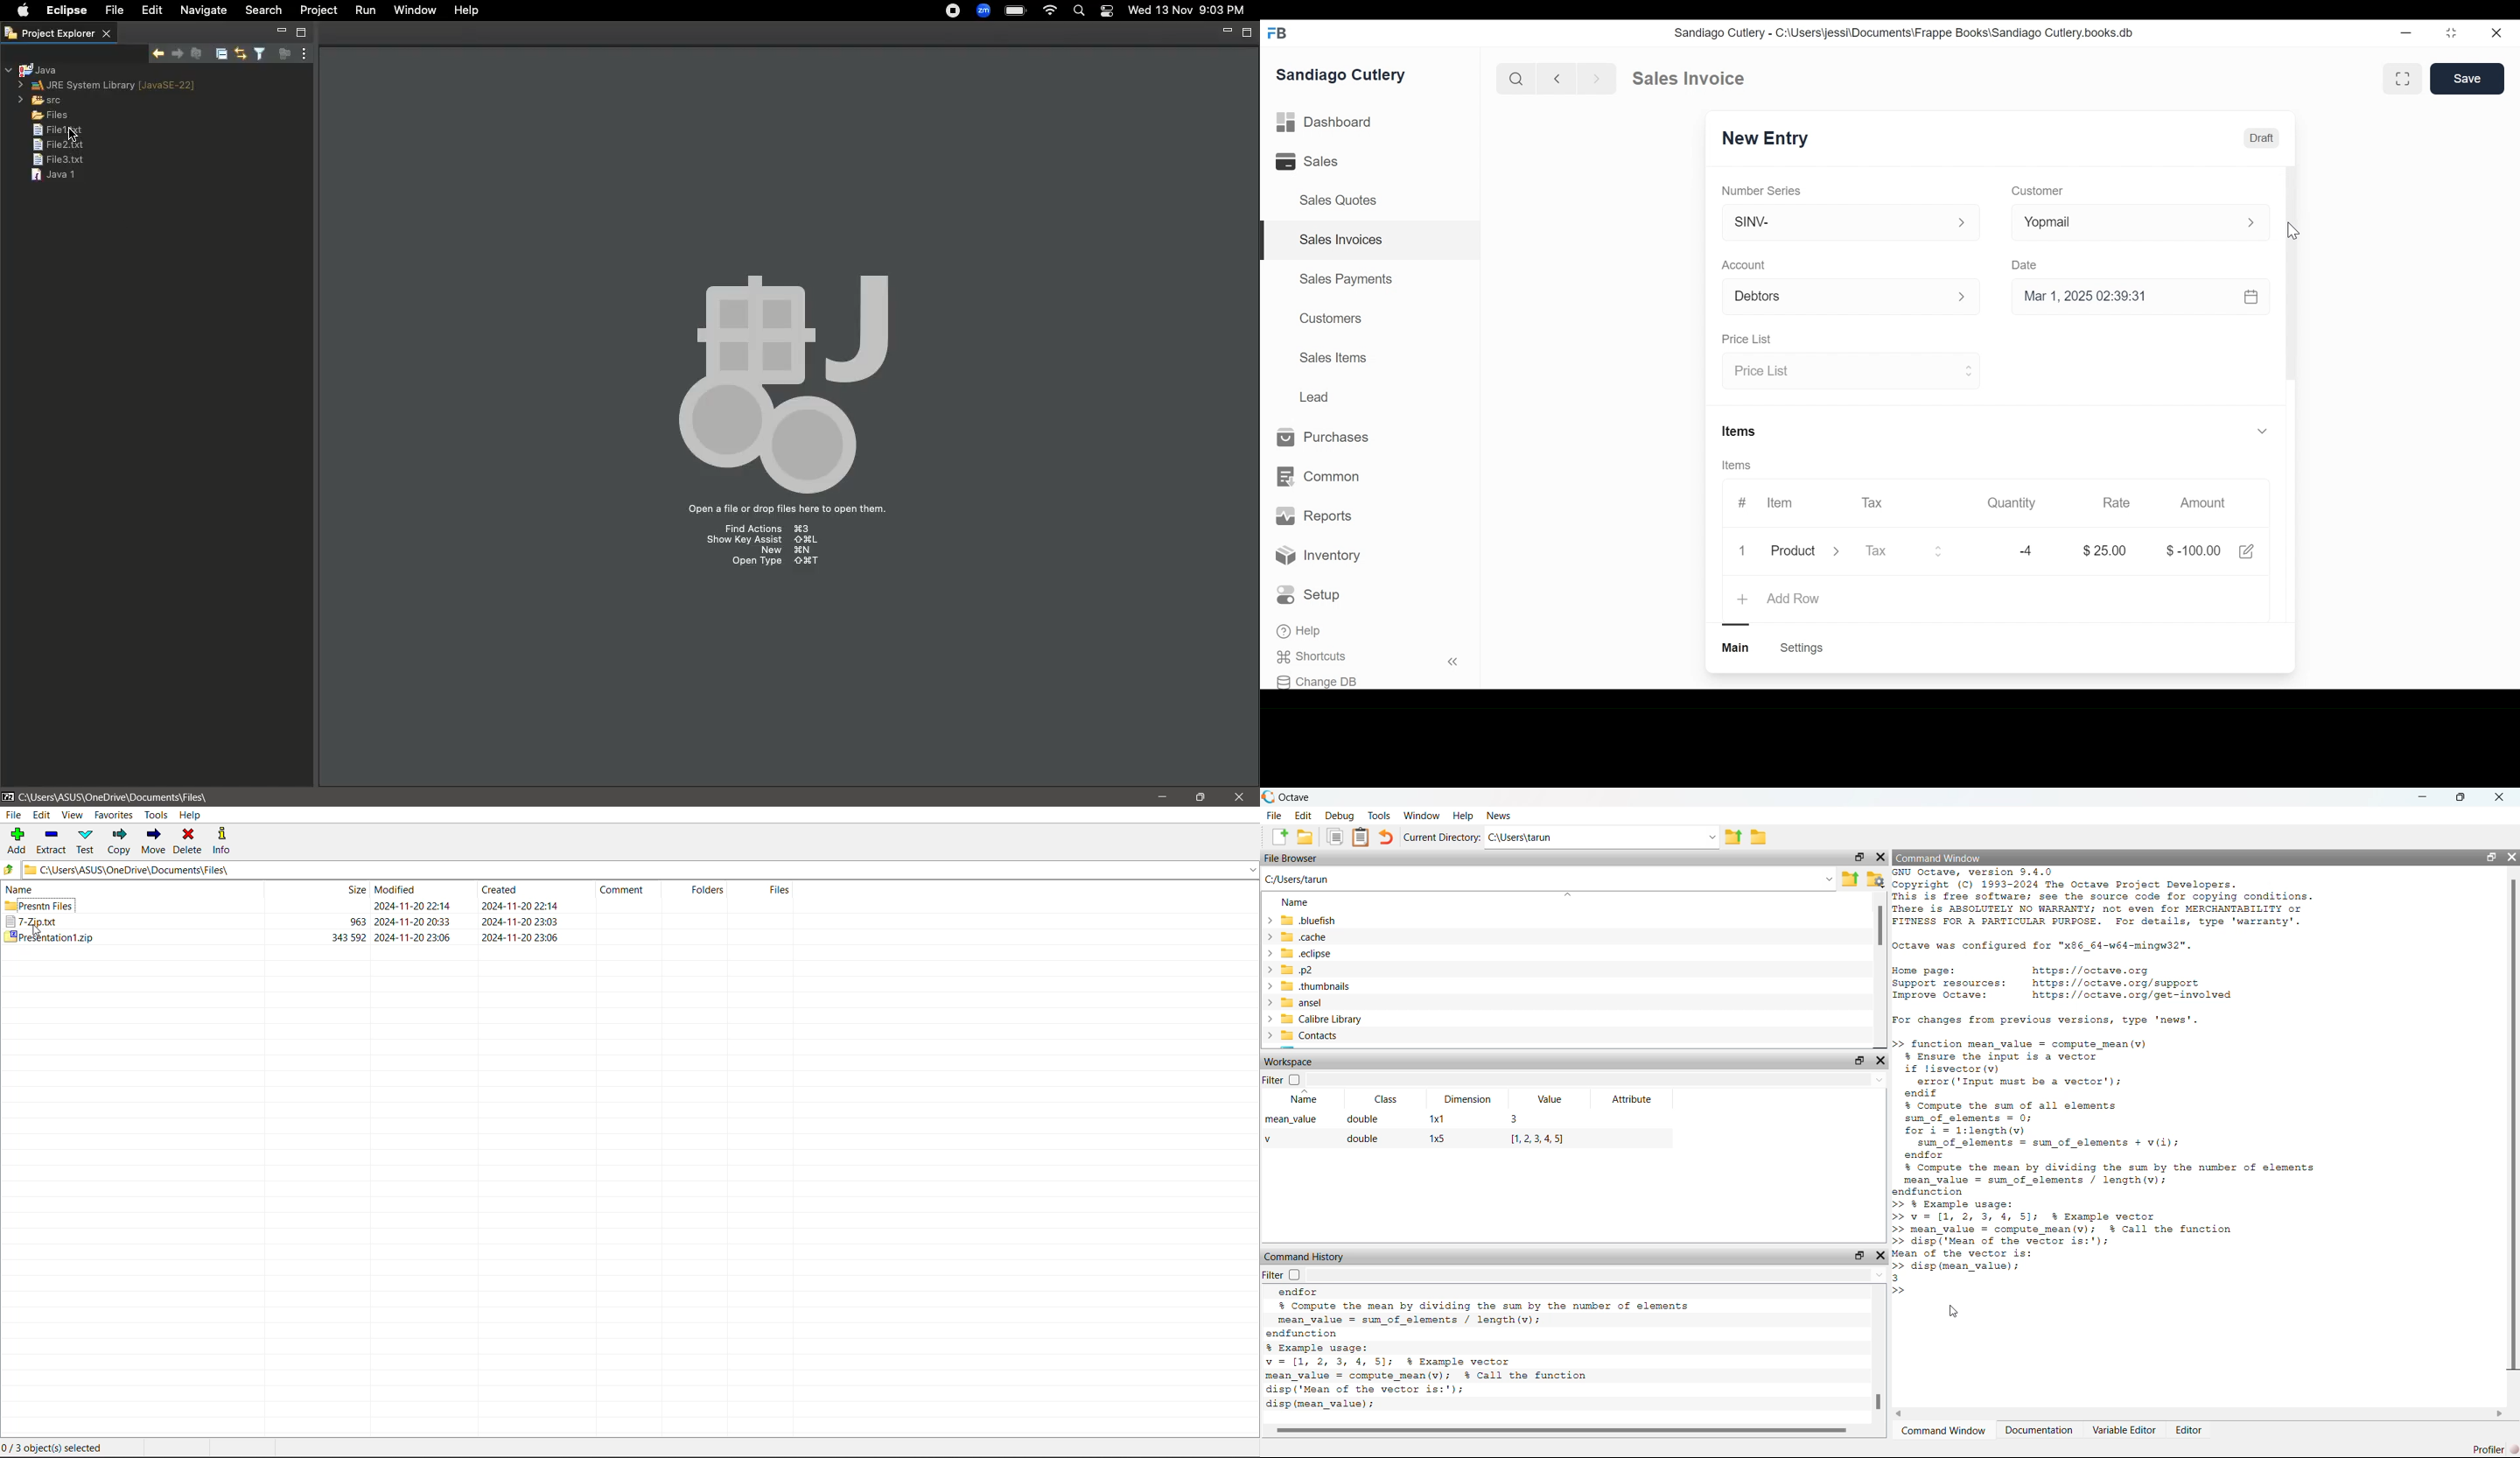 This screenshot has height=1484, width=2520. Describe the element at coordinates (1320, 476) in the screenshot. I see ` Common` at that location.